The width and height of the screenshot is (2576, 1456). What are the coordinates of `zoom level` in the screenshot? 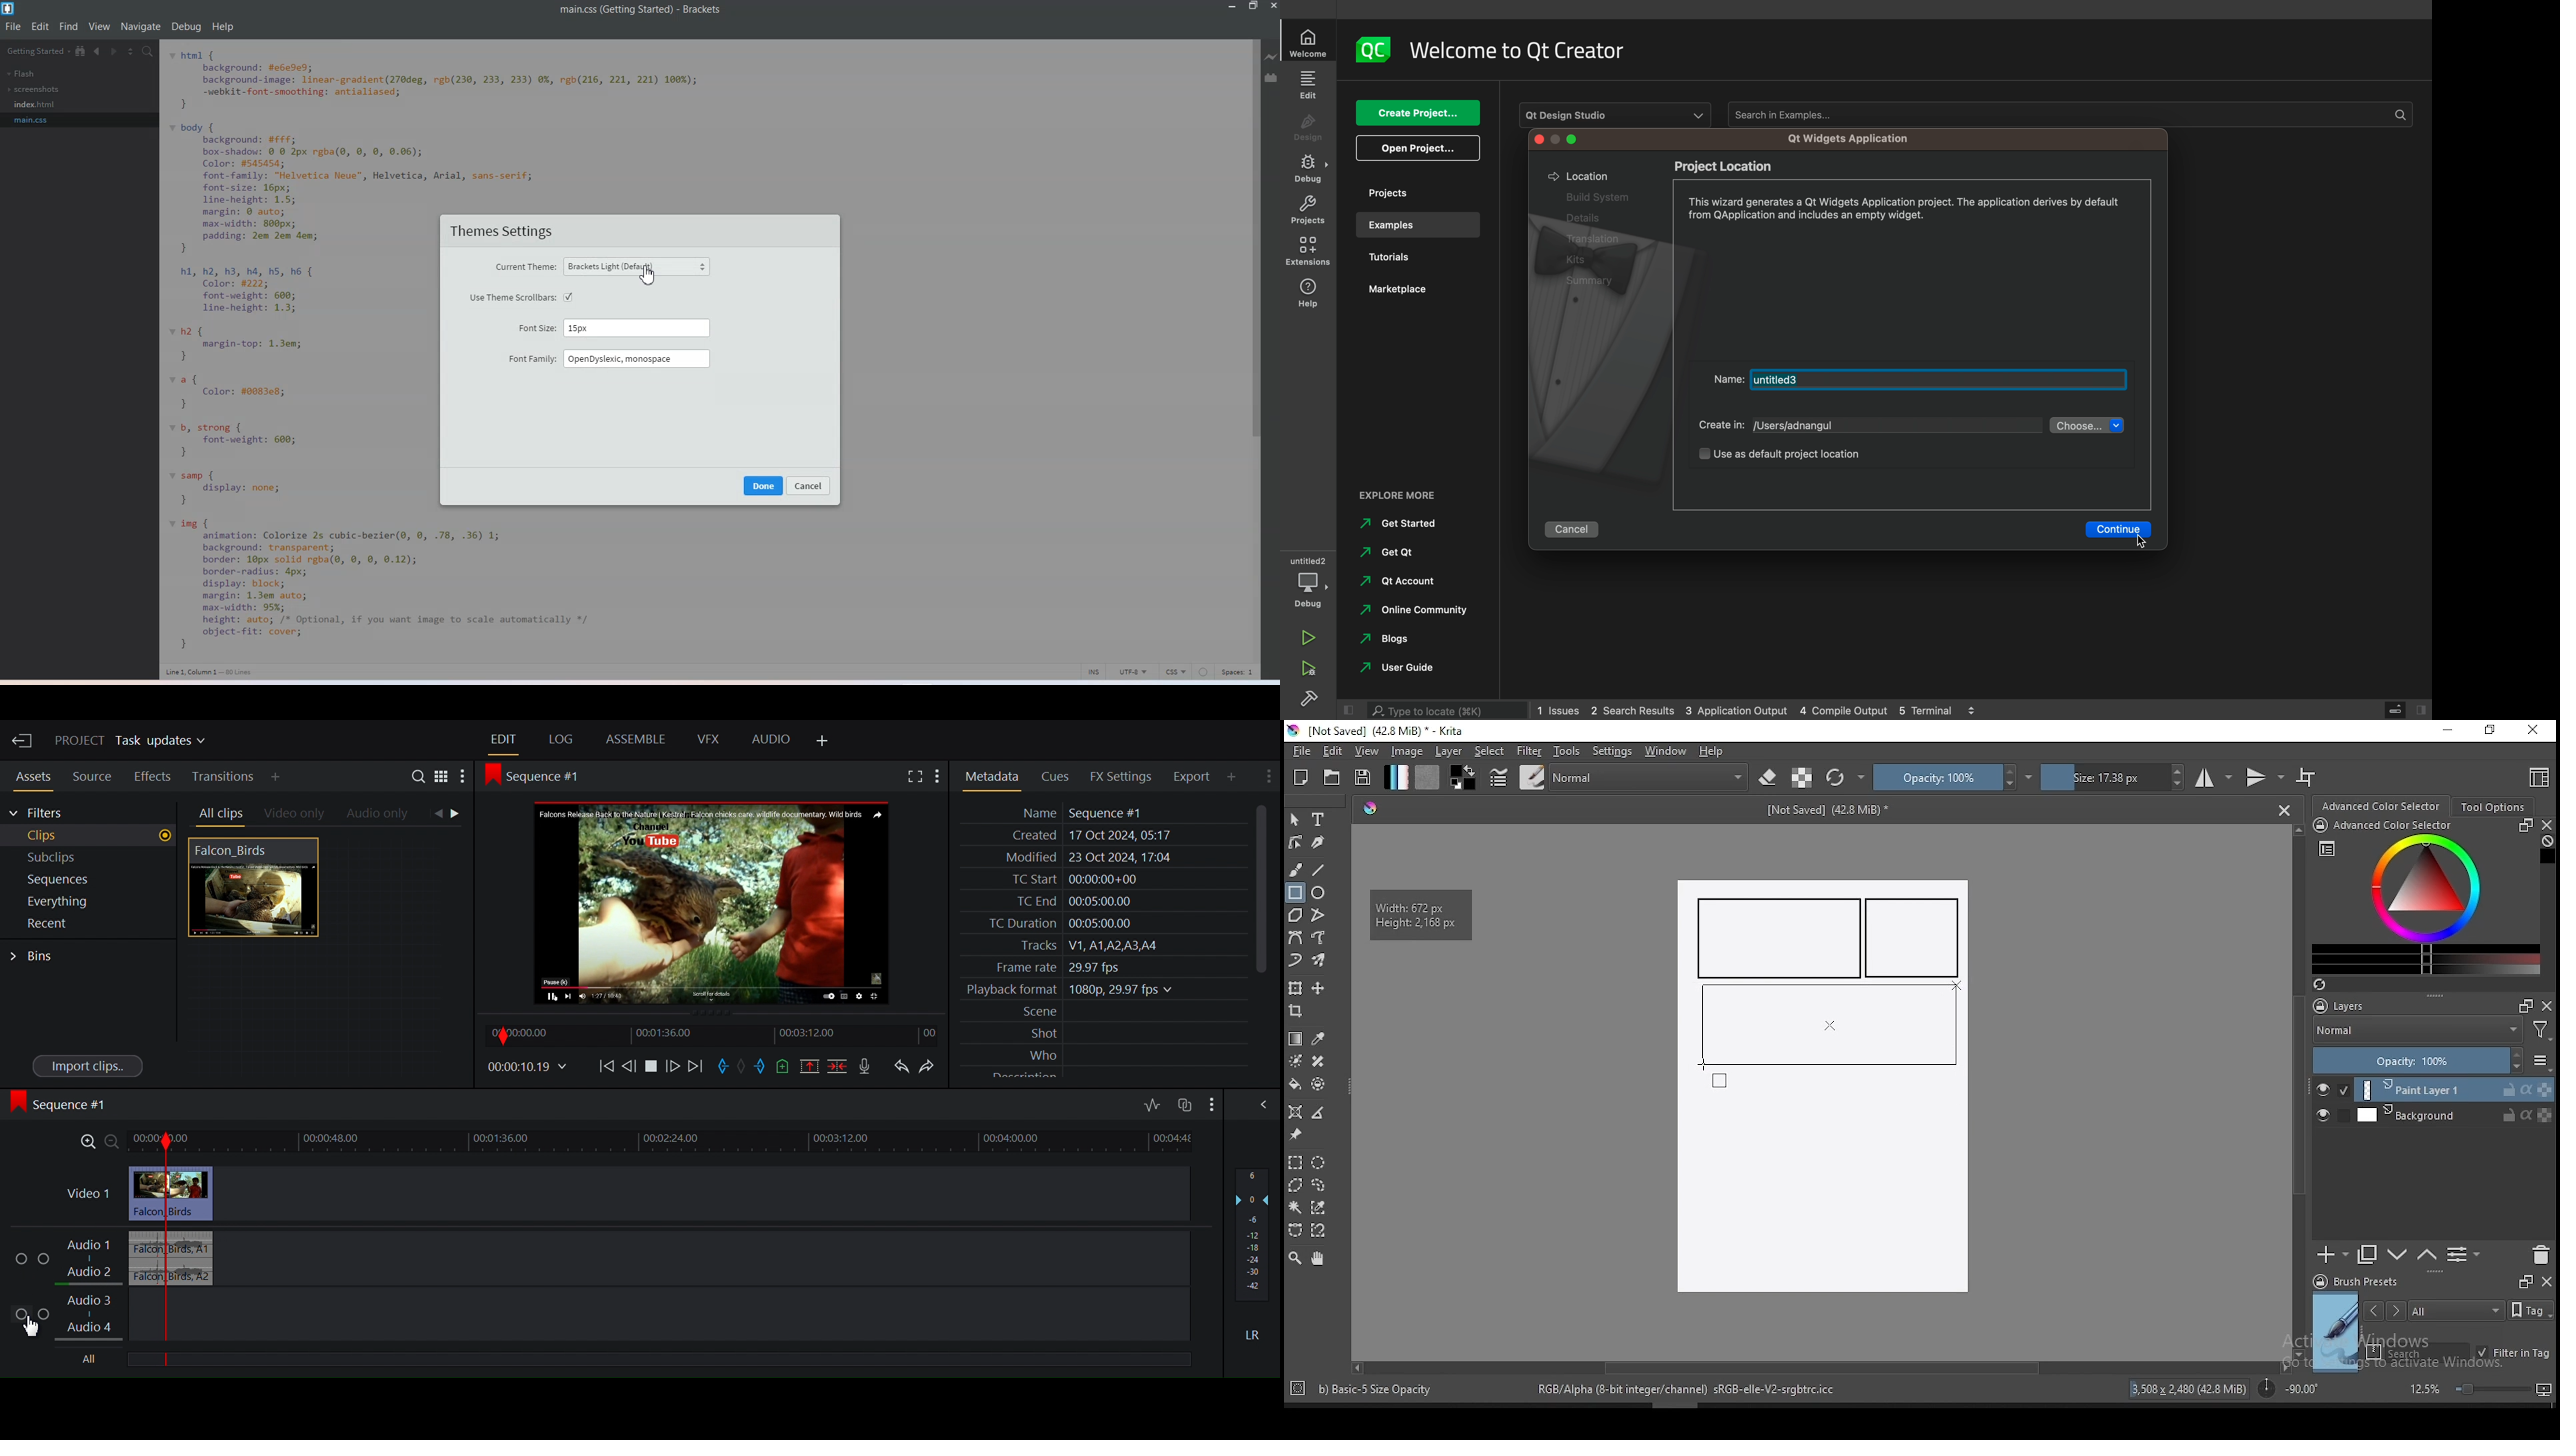 It's located at (2480, 1388).